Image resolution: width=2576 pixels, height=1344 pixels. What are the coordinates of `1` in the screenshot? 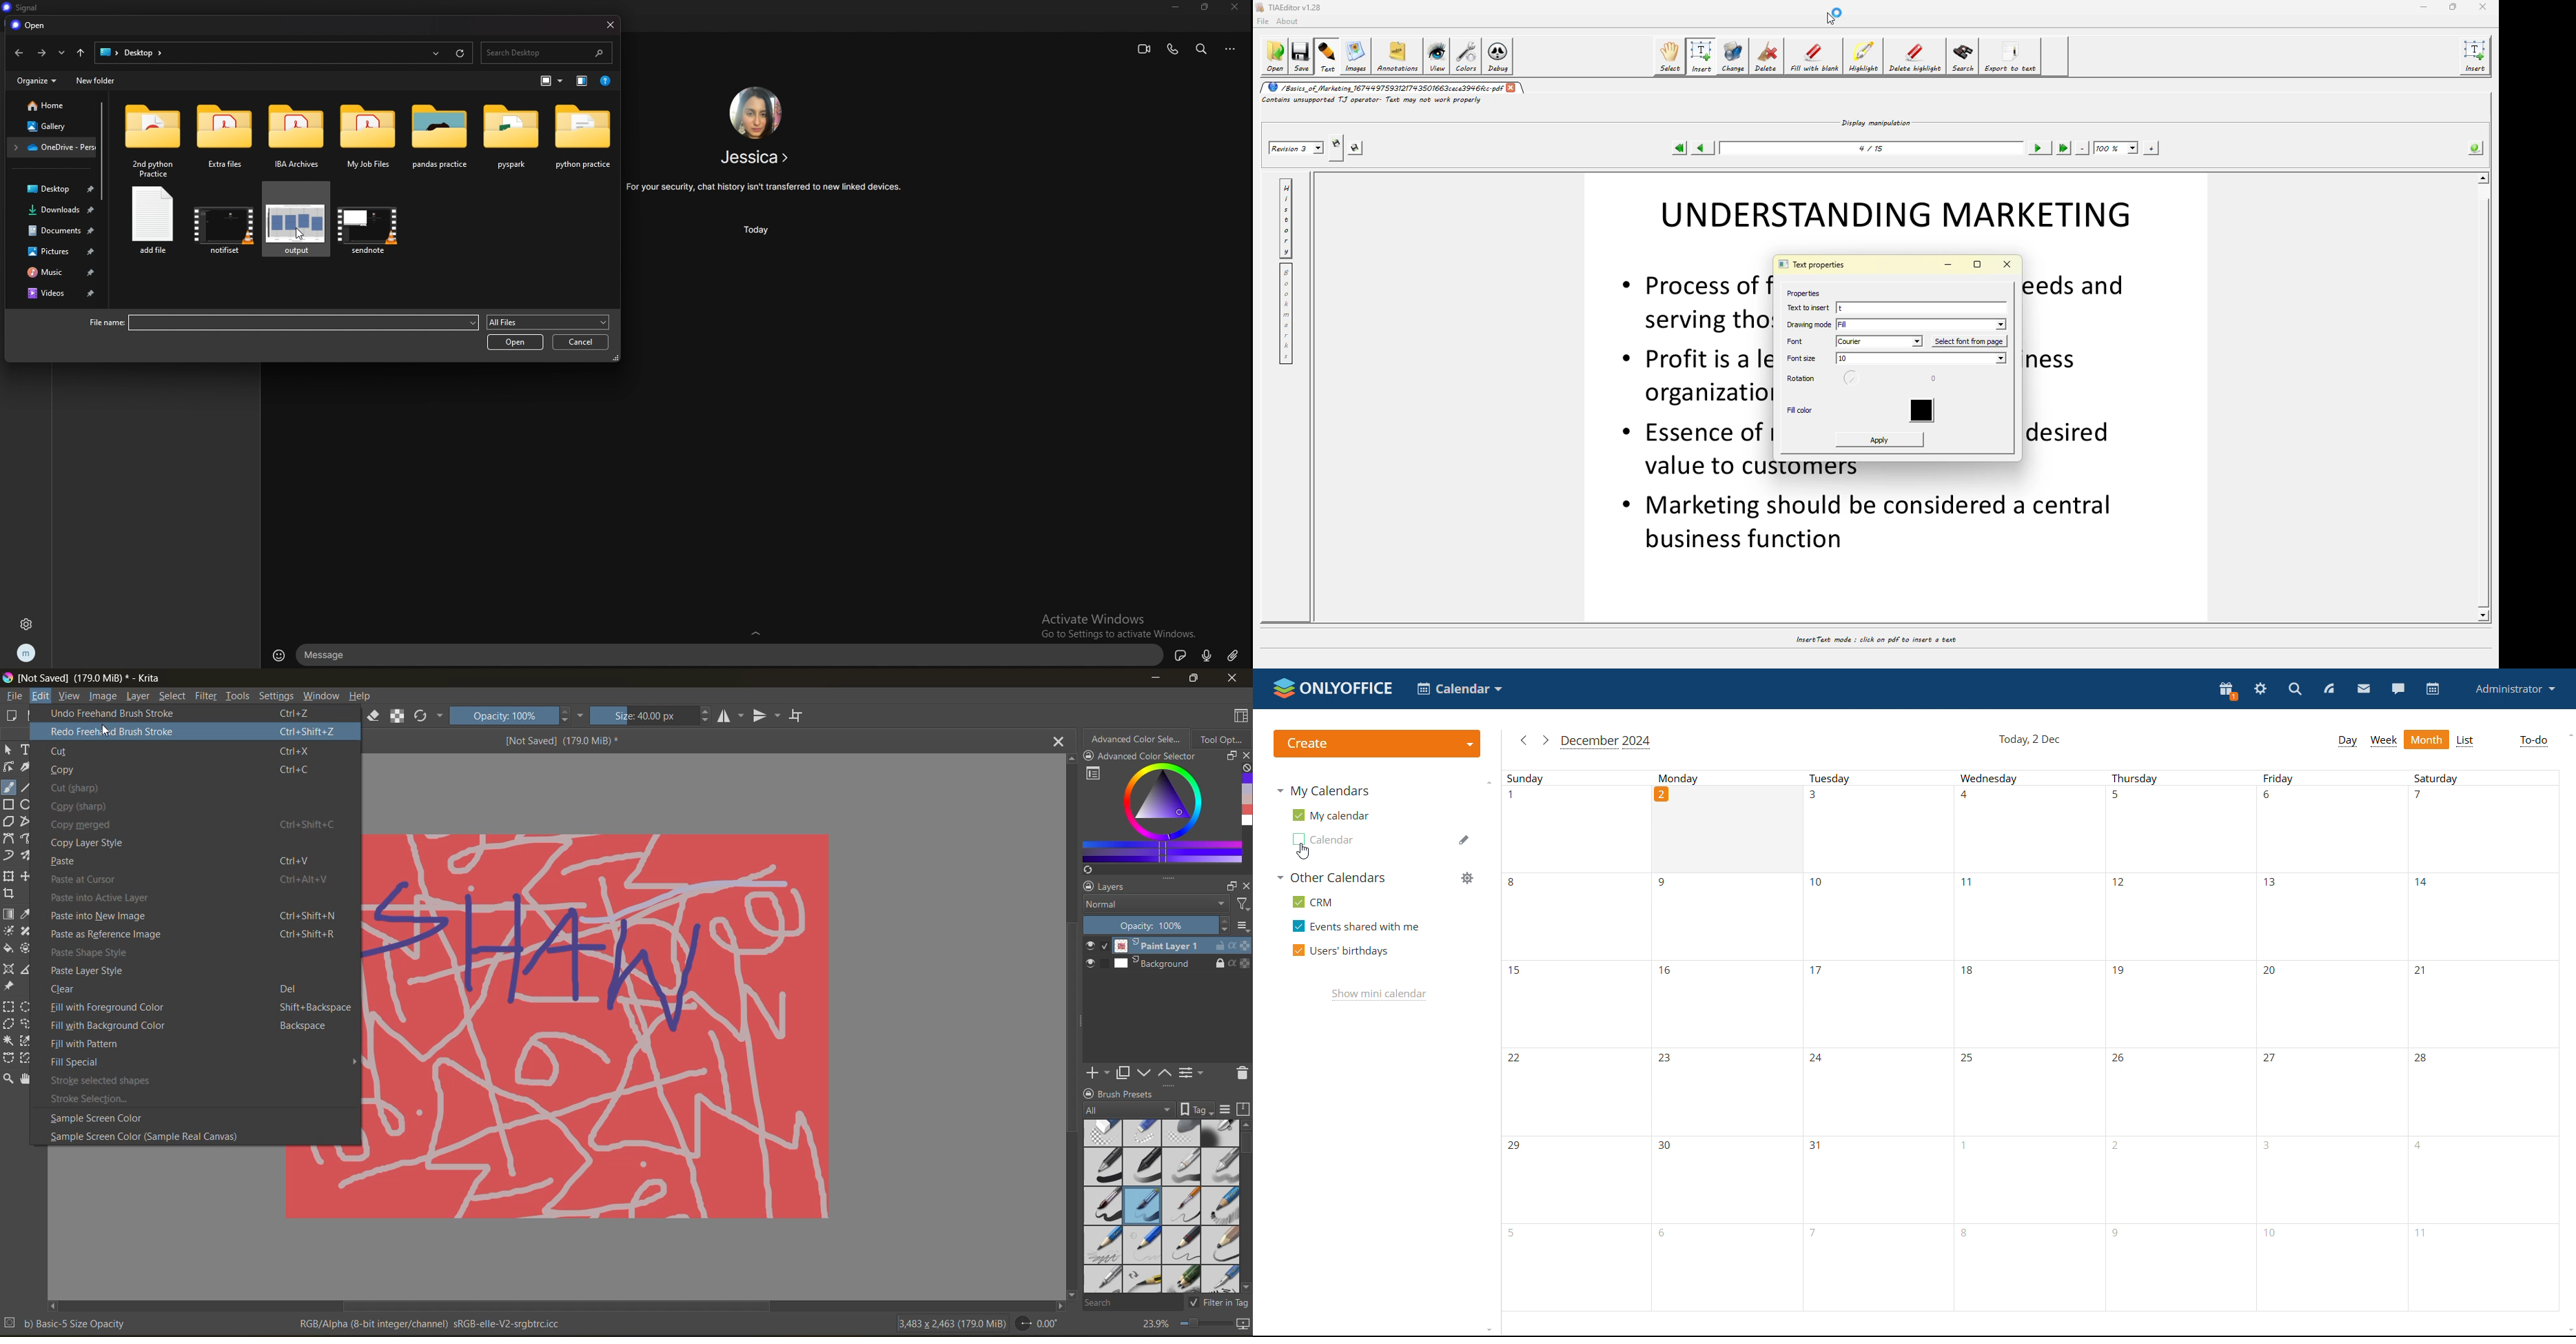 It's located at (2029, 1178).